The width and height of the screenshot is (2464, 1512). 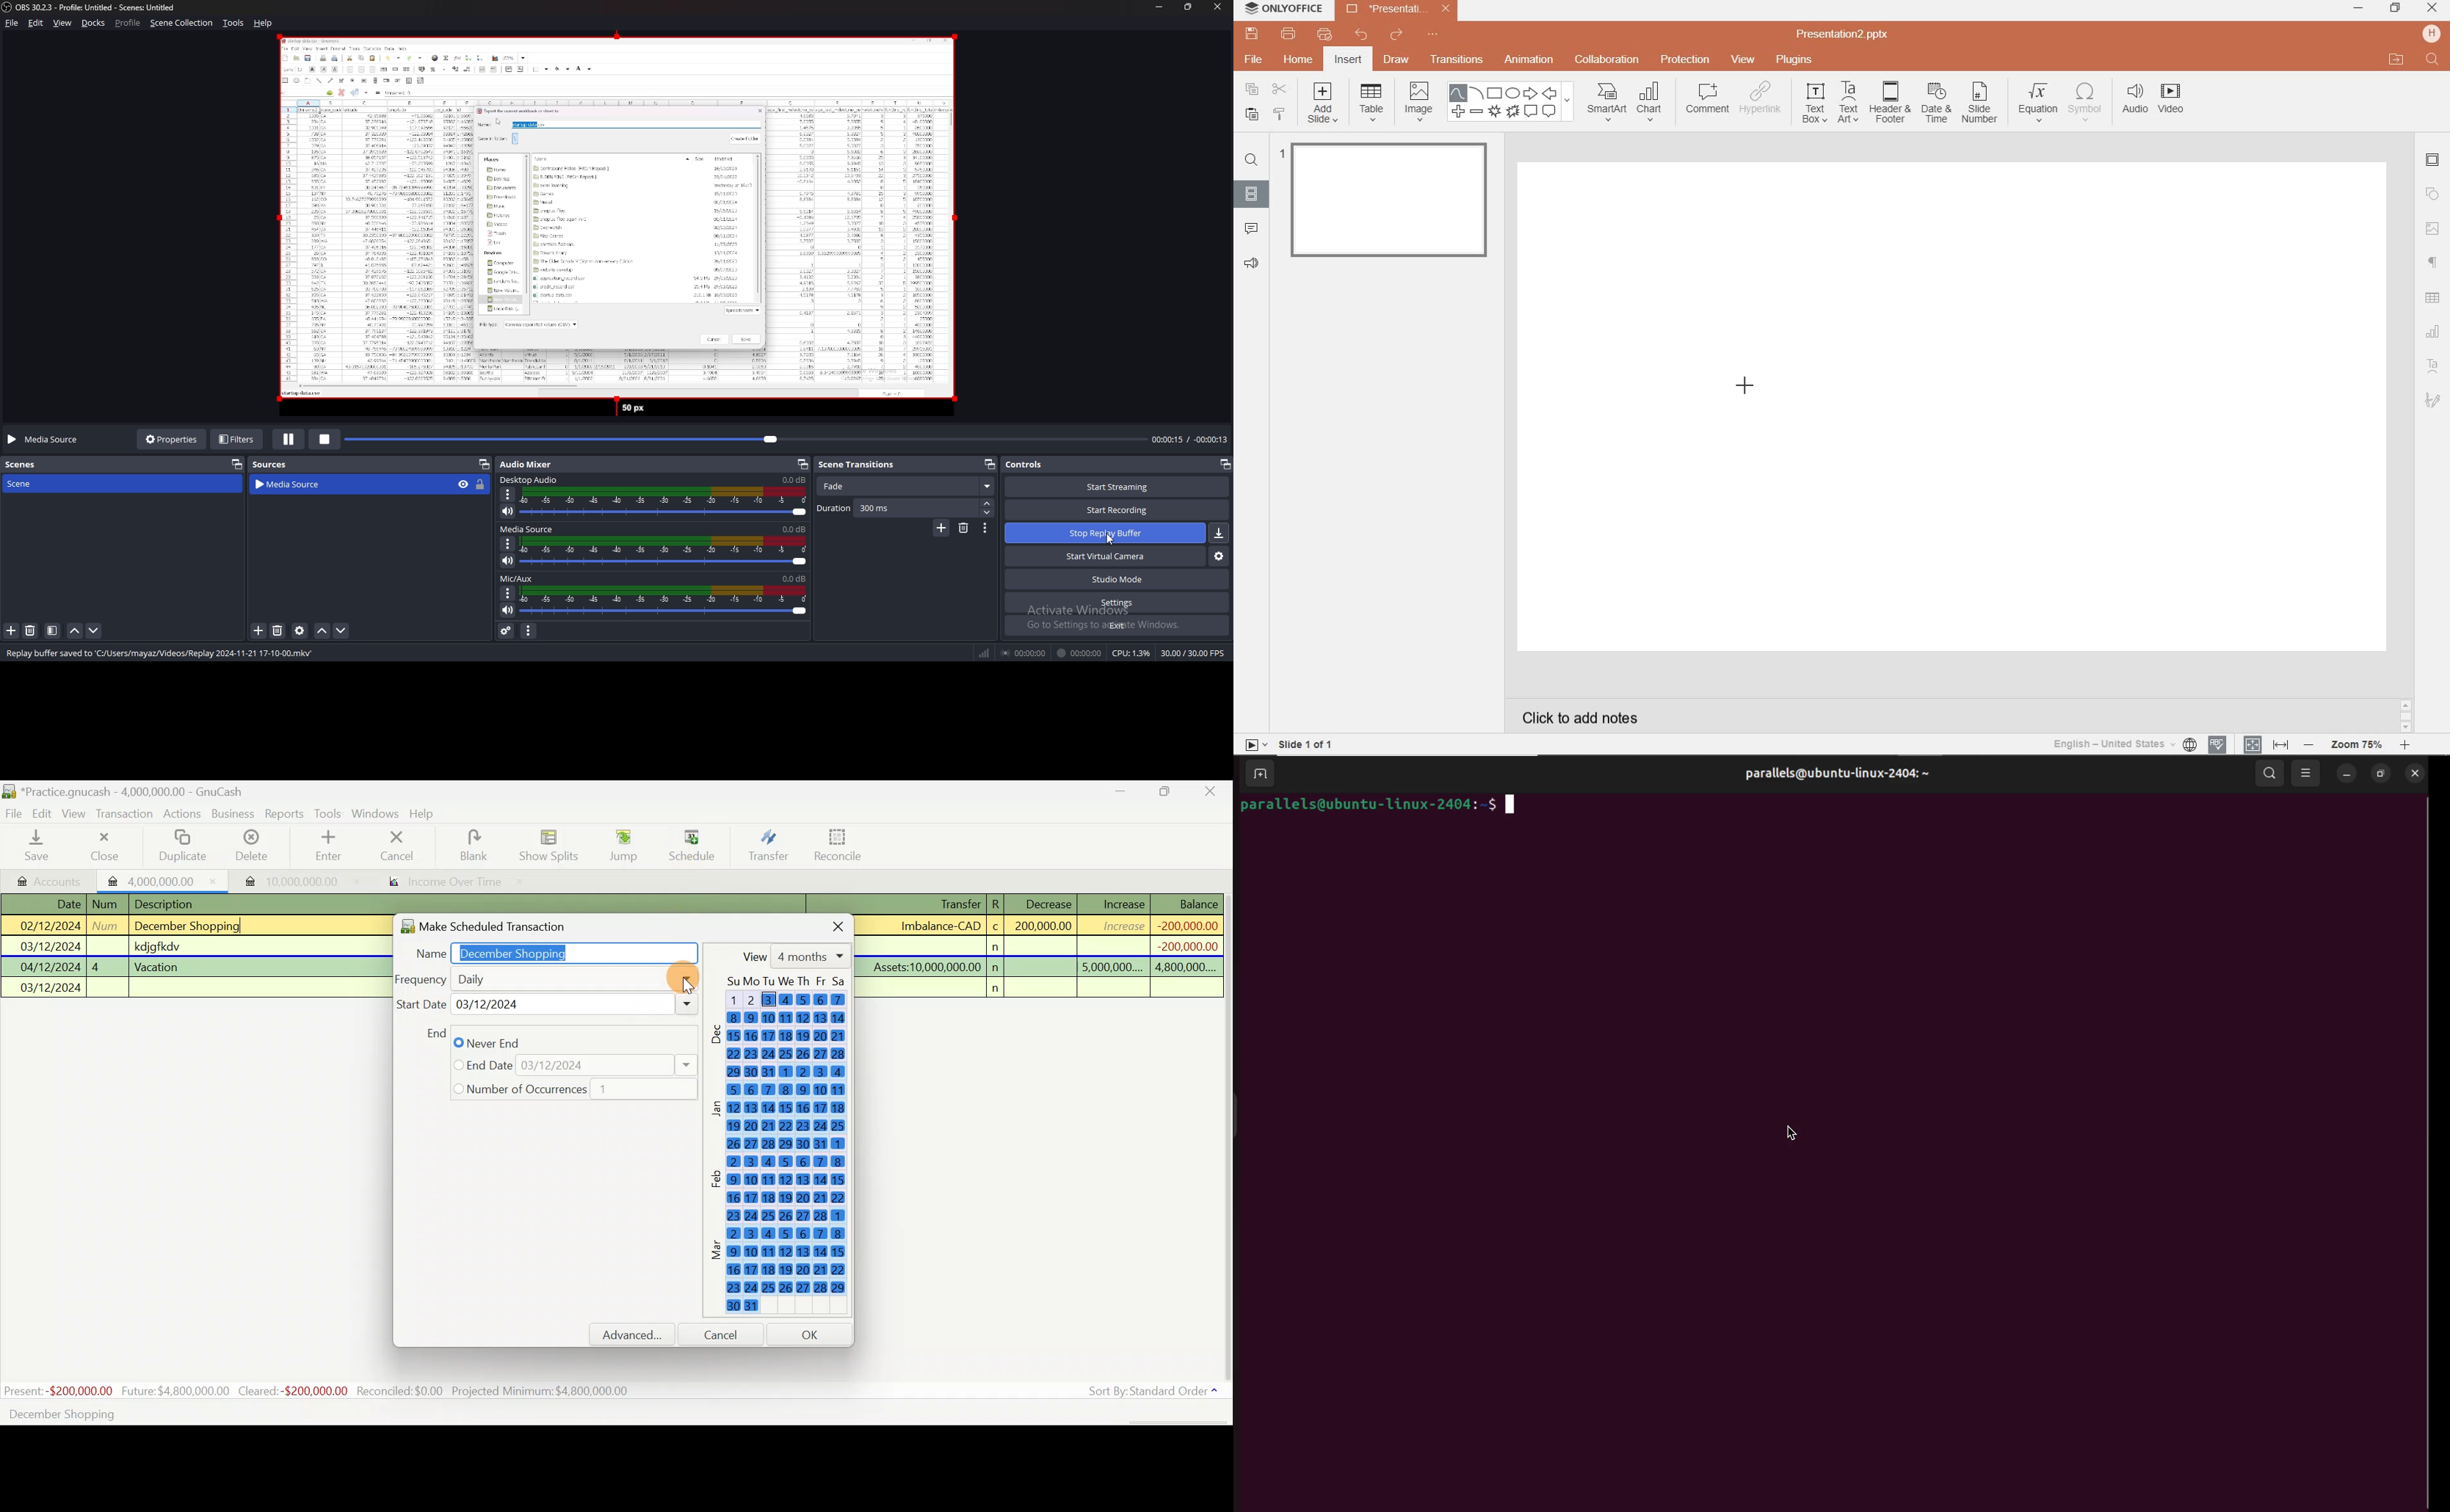 What do you see at coordinates (1607, 59) in the screenshot?
I see `COLLABORATION` at bounding box center [1607, 59].